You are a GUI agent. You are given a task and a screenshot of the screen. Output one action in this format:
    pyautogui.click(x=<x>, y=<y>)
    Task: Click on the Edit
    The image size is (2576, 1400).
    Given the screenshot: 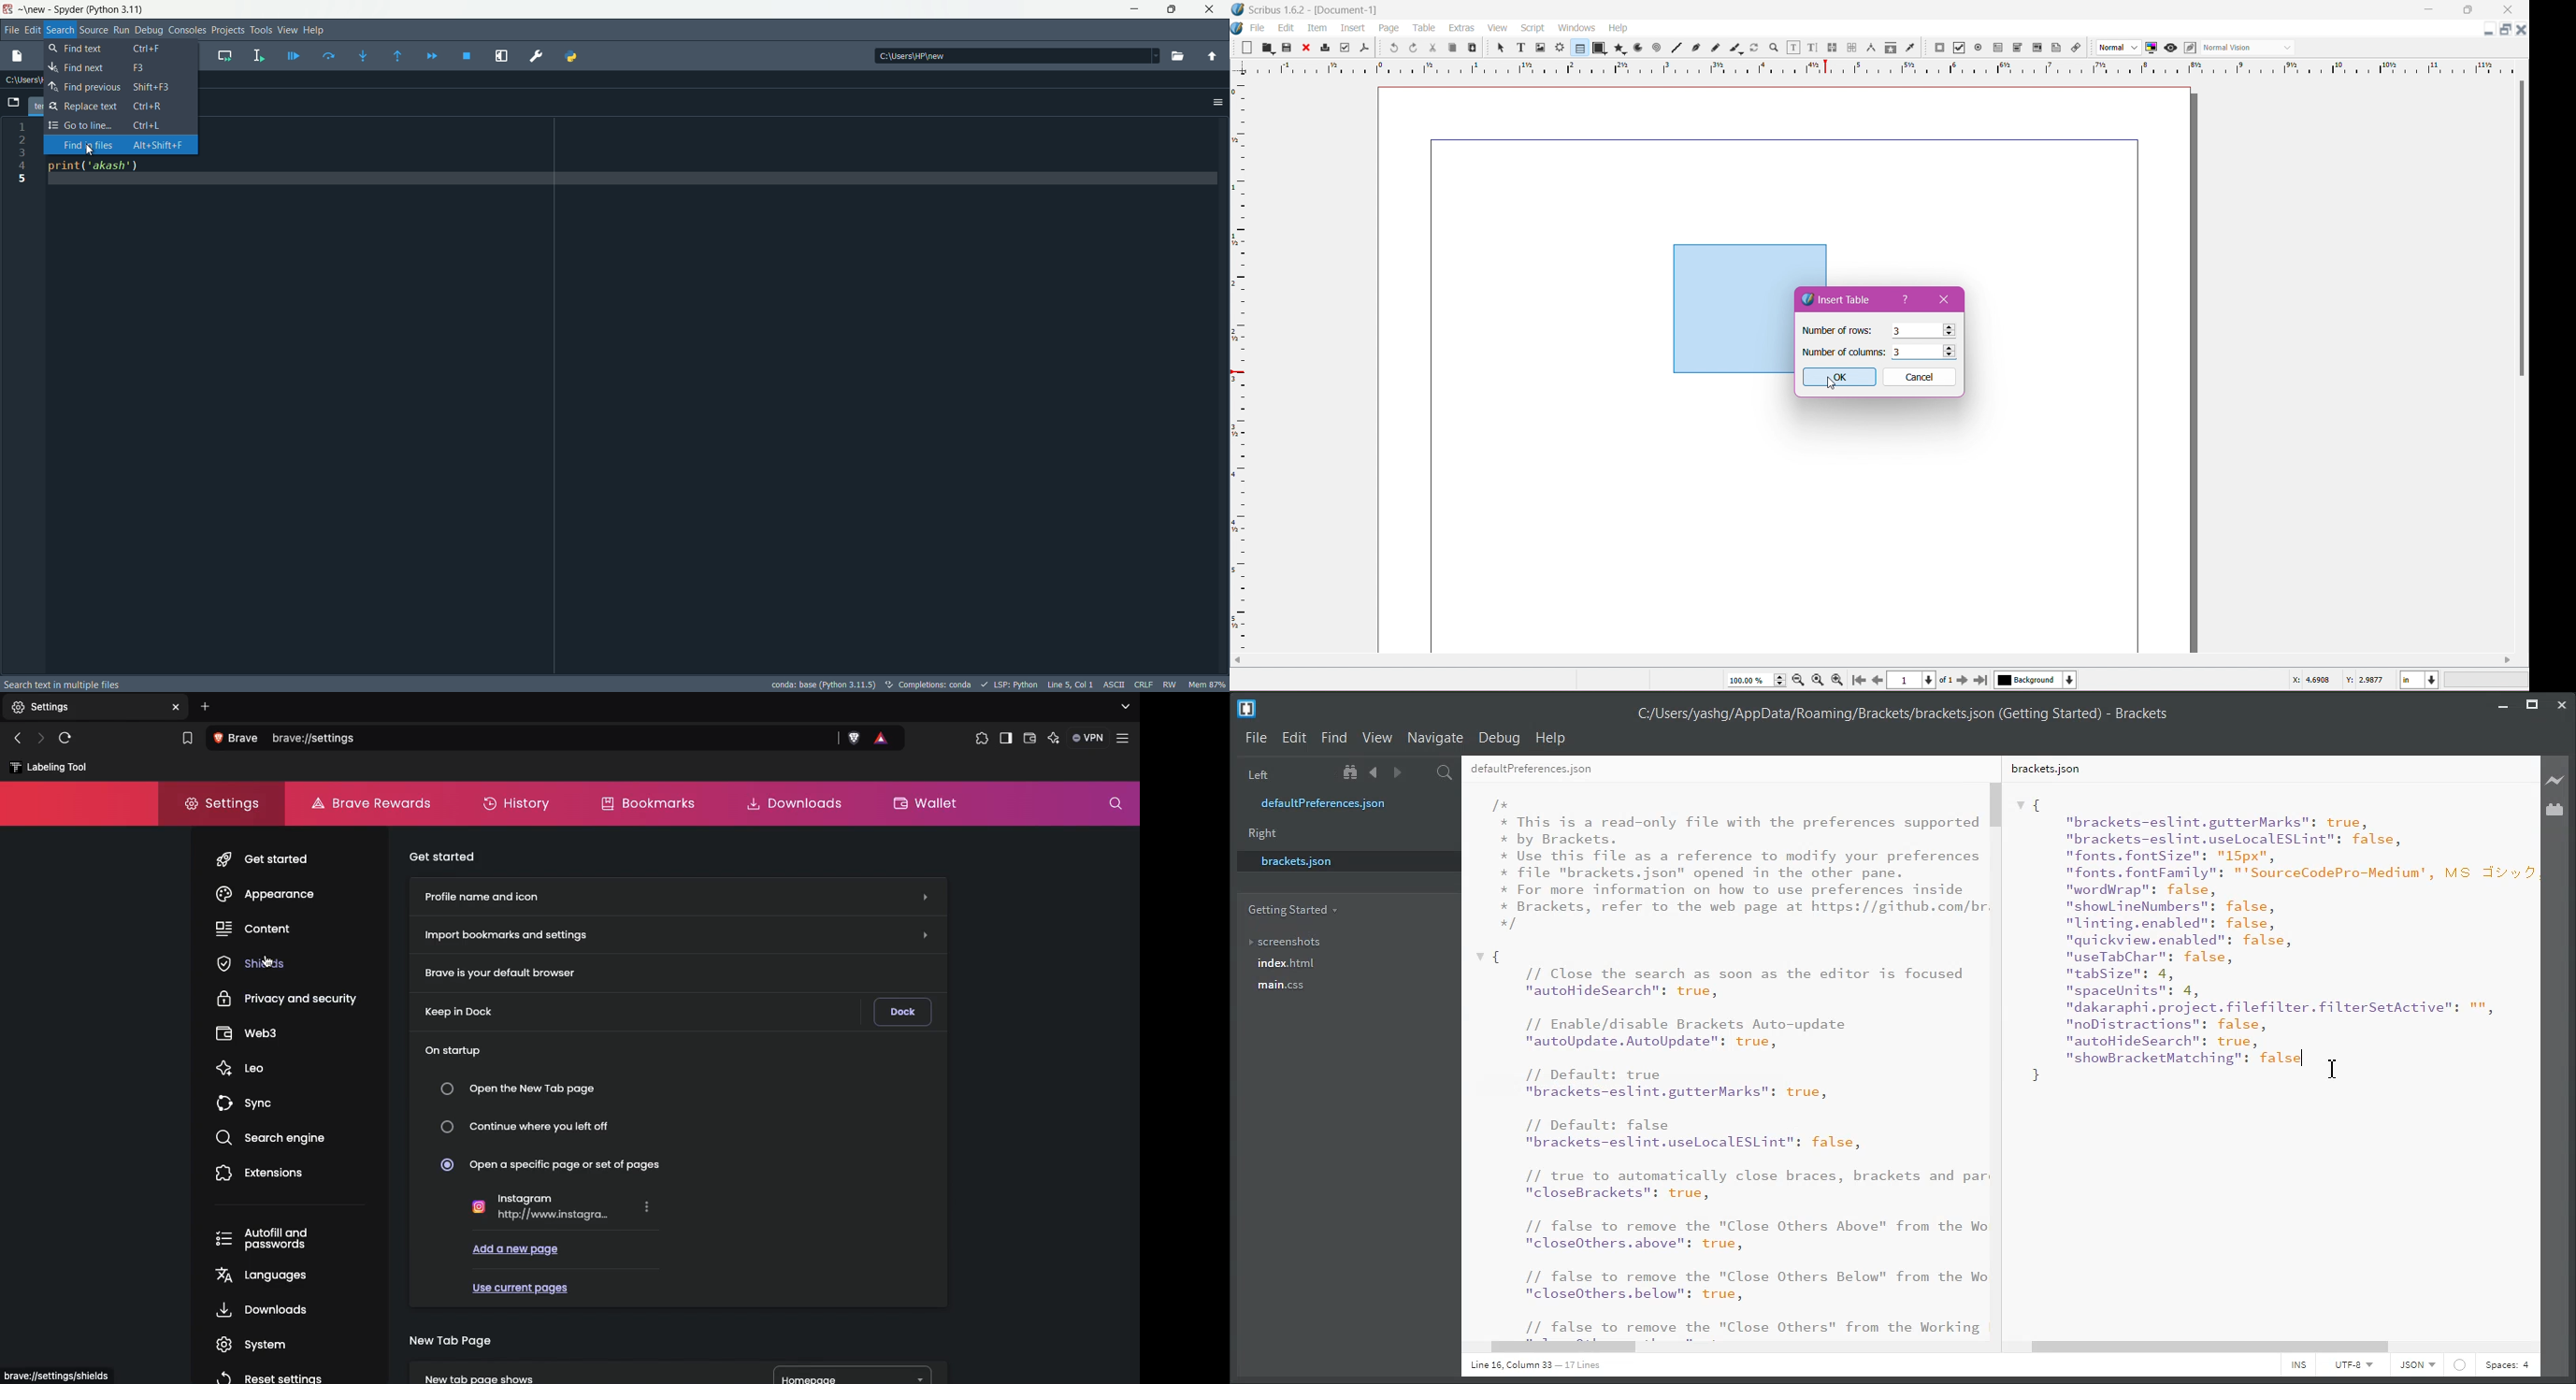 What is the action you would take?
    pyautogui.click(x=1287, y=27)
    